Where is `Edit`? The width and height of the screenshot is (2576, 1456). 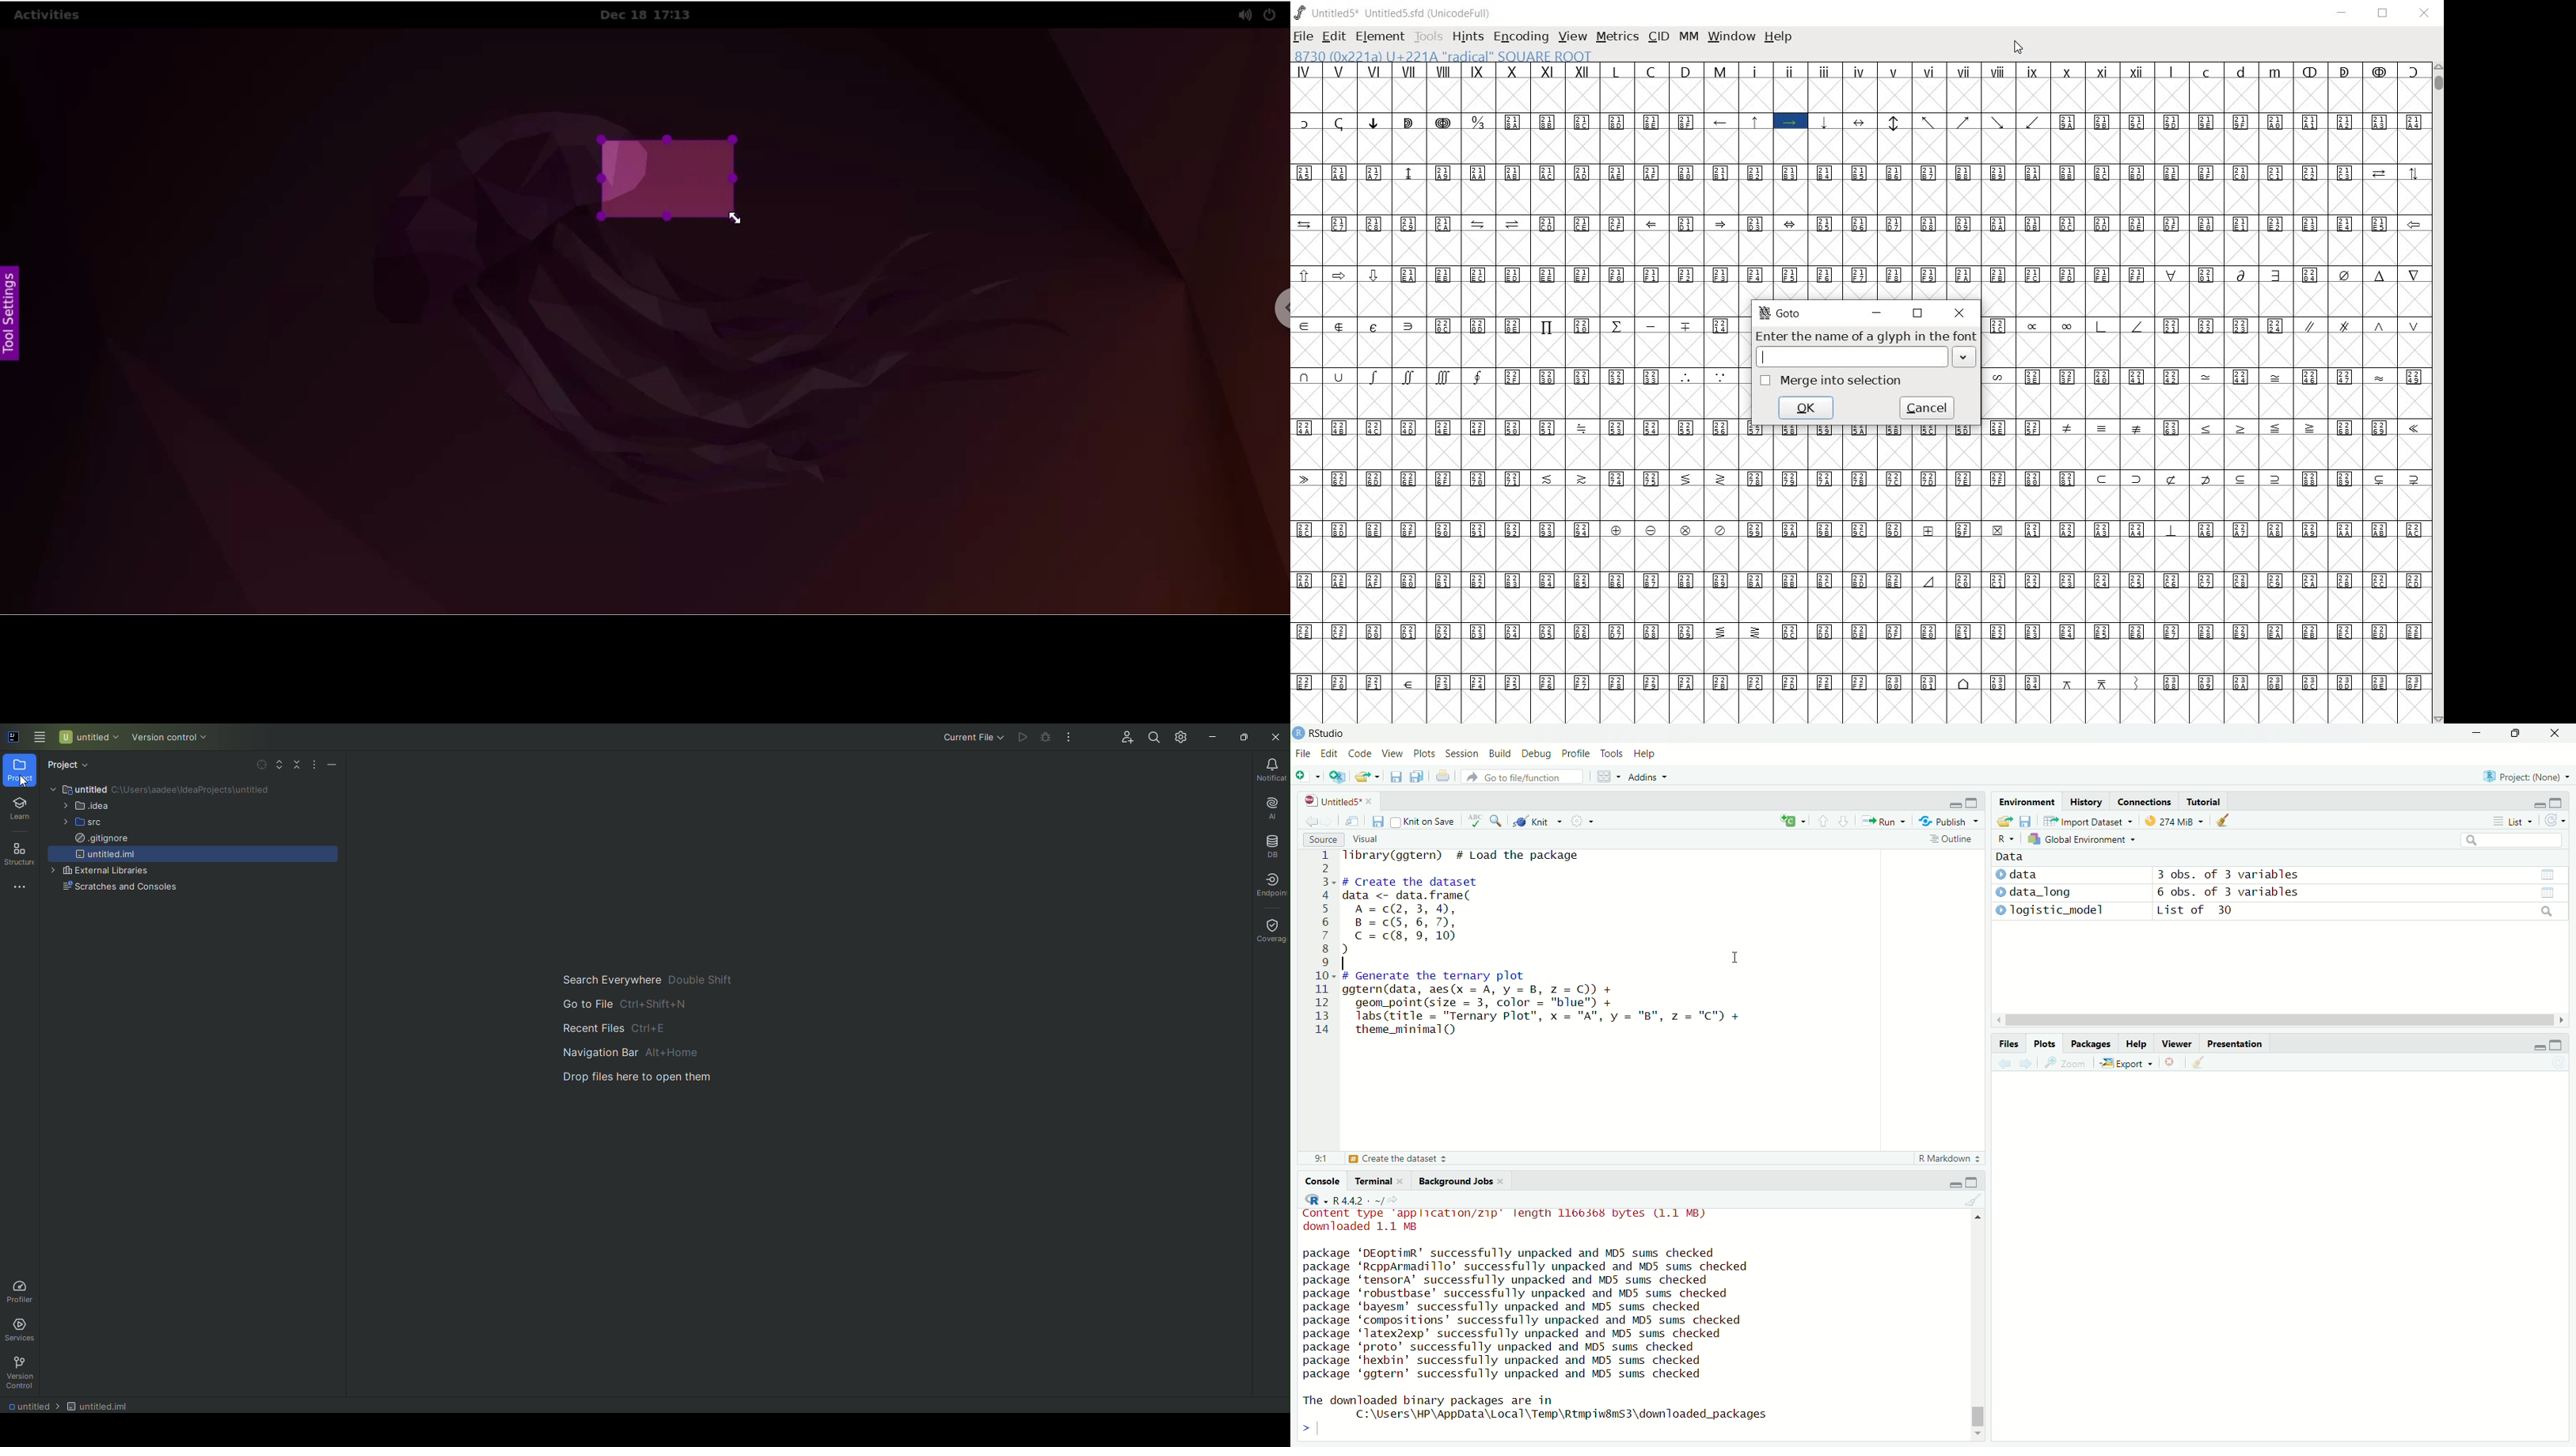
Edit is located at coordinates (1330, 752).